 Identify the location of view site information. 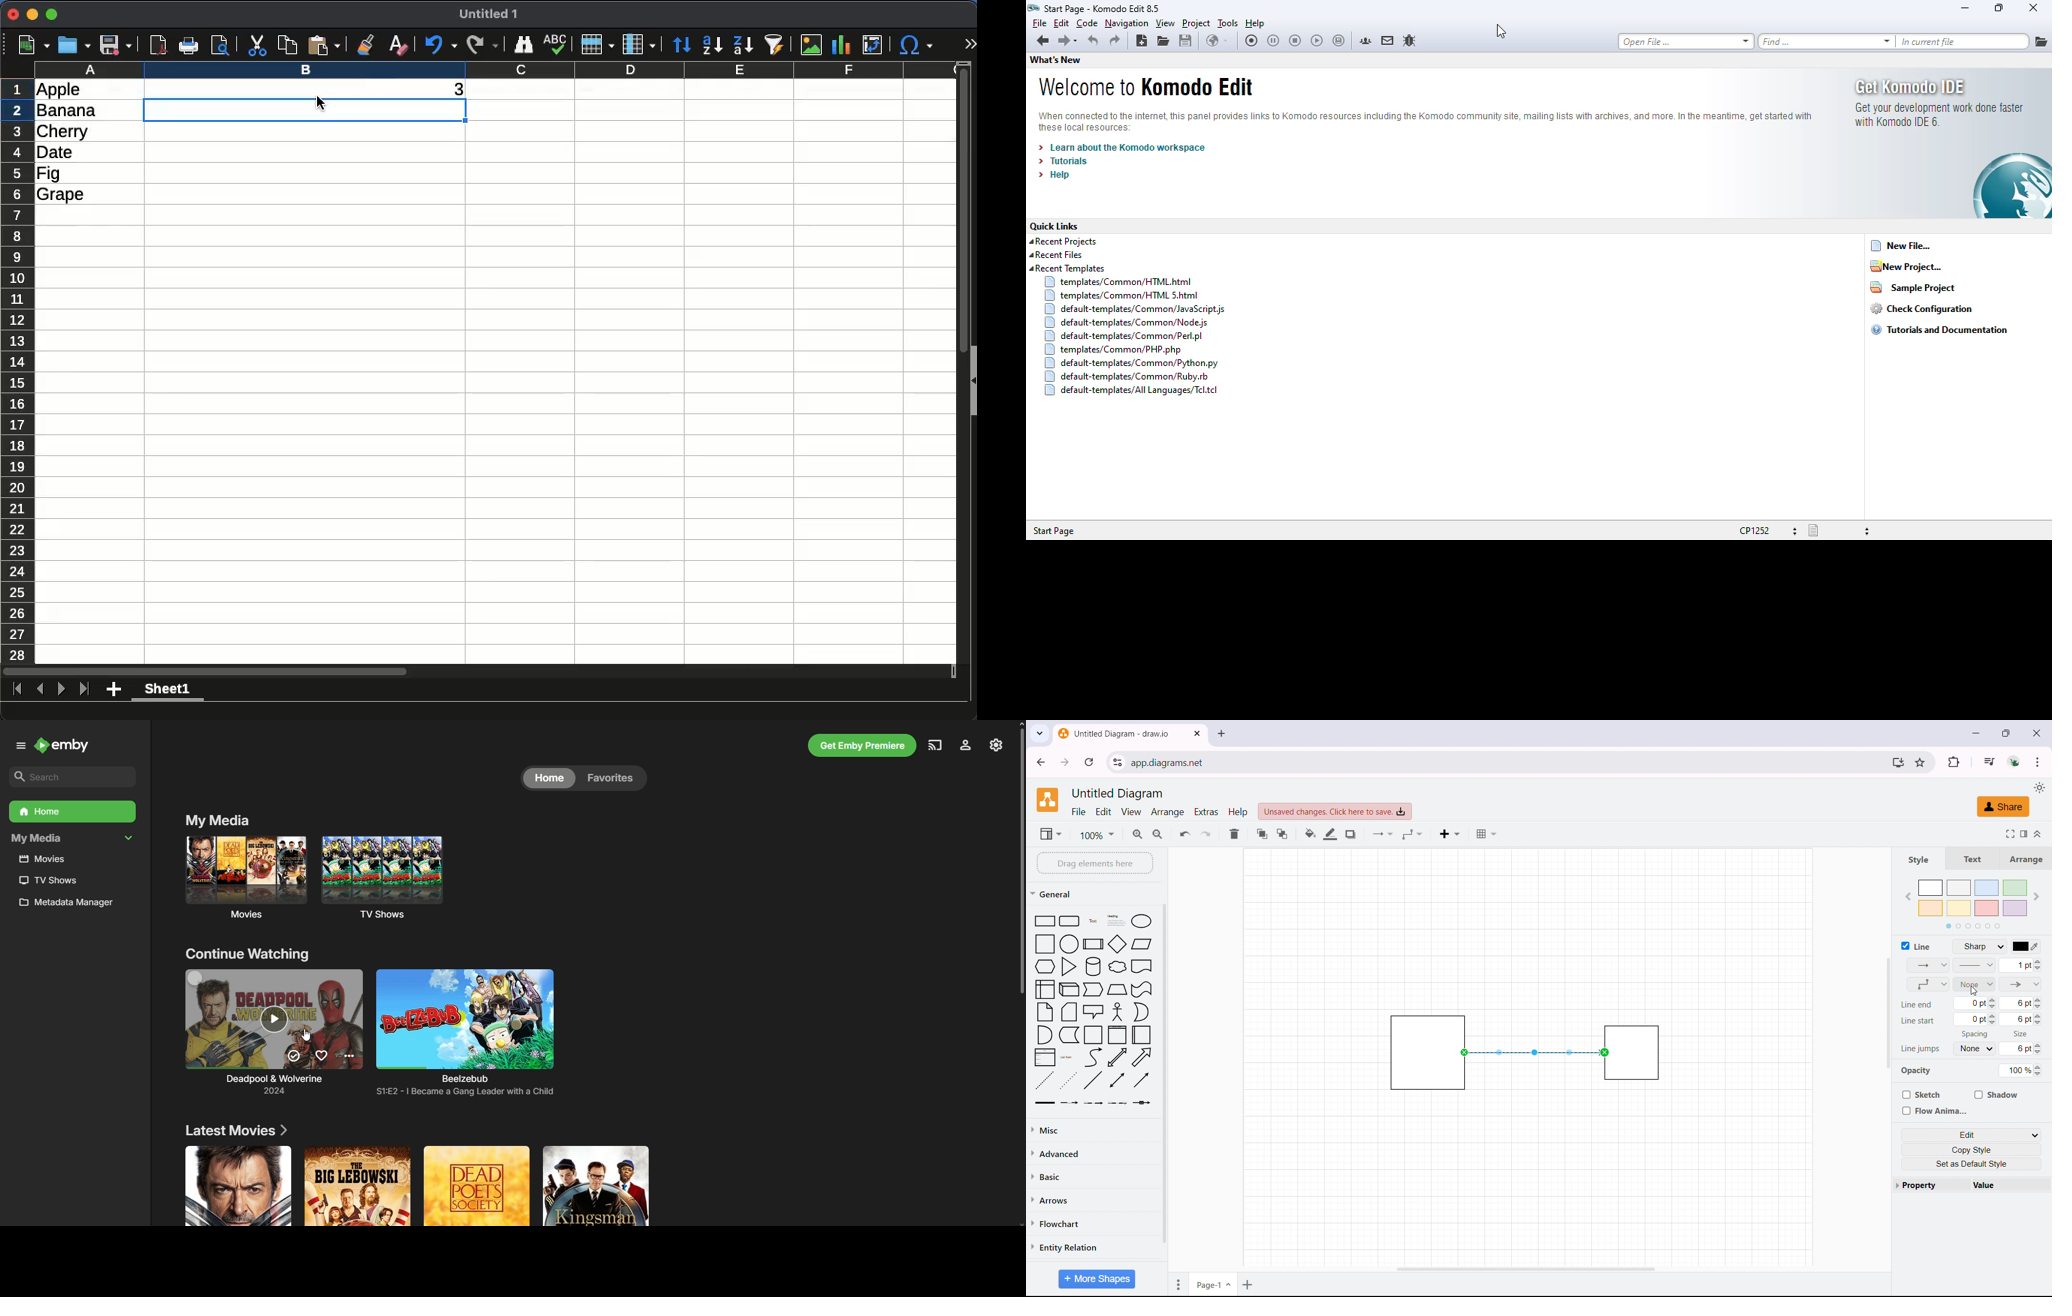
(1117, 762).